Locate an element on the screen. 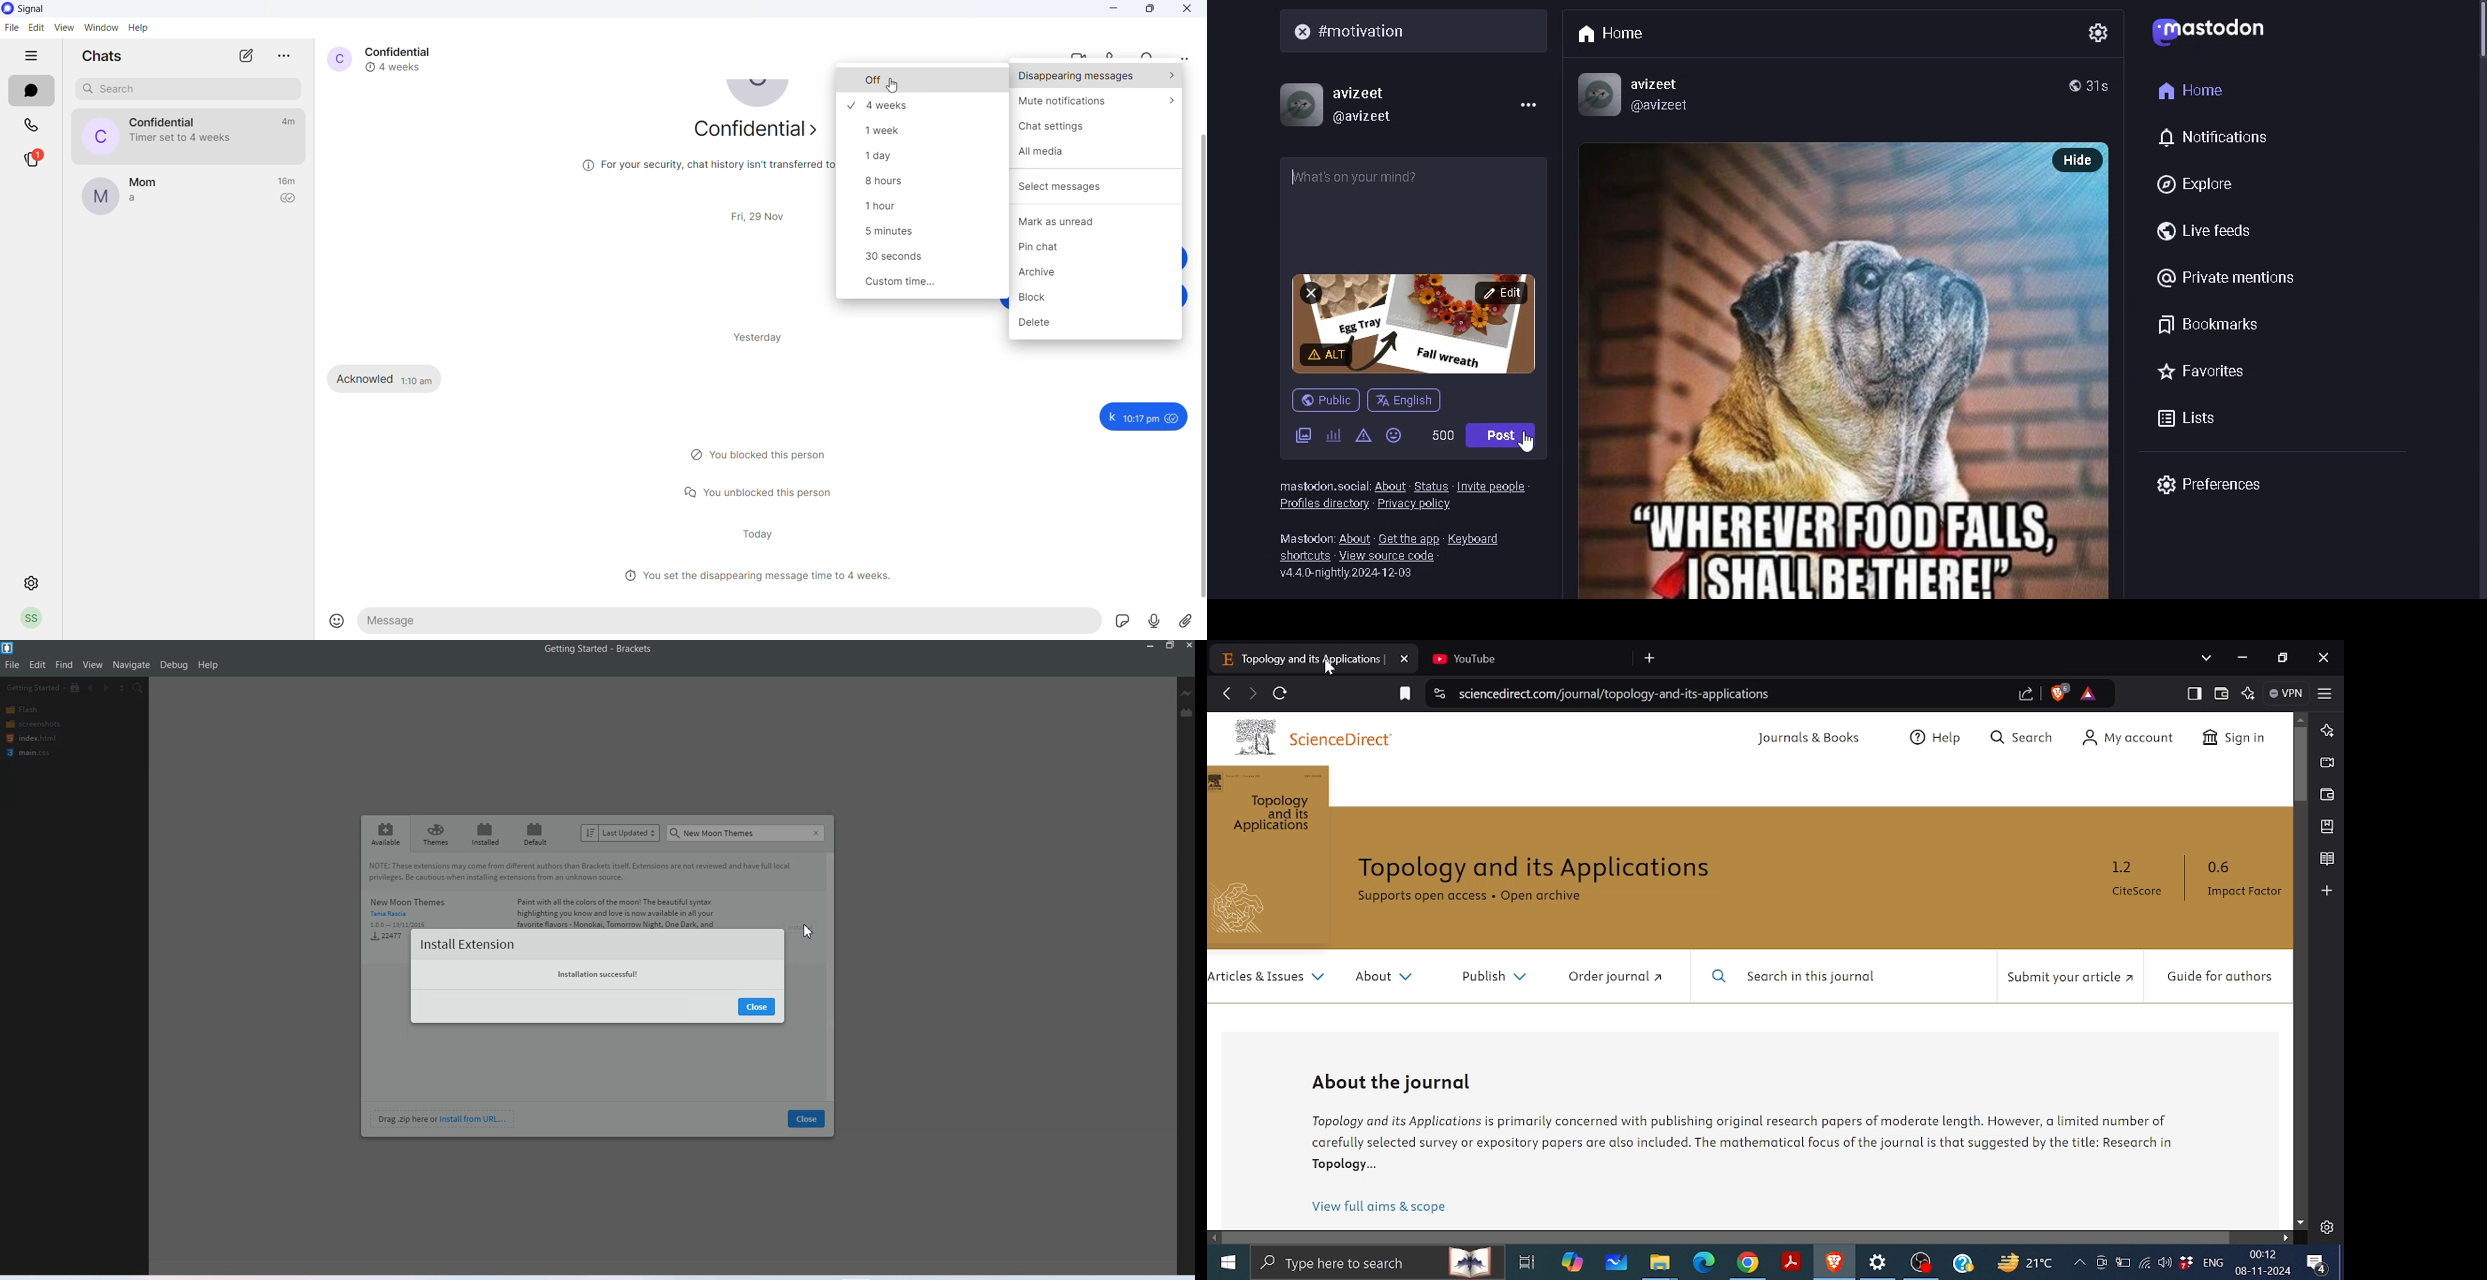 Image resolution: width=2492 pixels, height=1288 pixels. stories is located at coordinates (33, 158).